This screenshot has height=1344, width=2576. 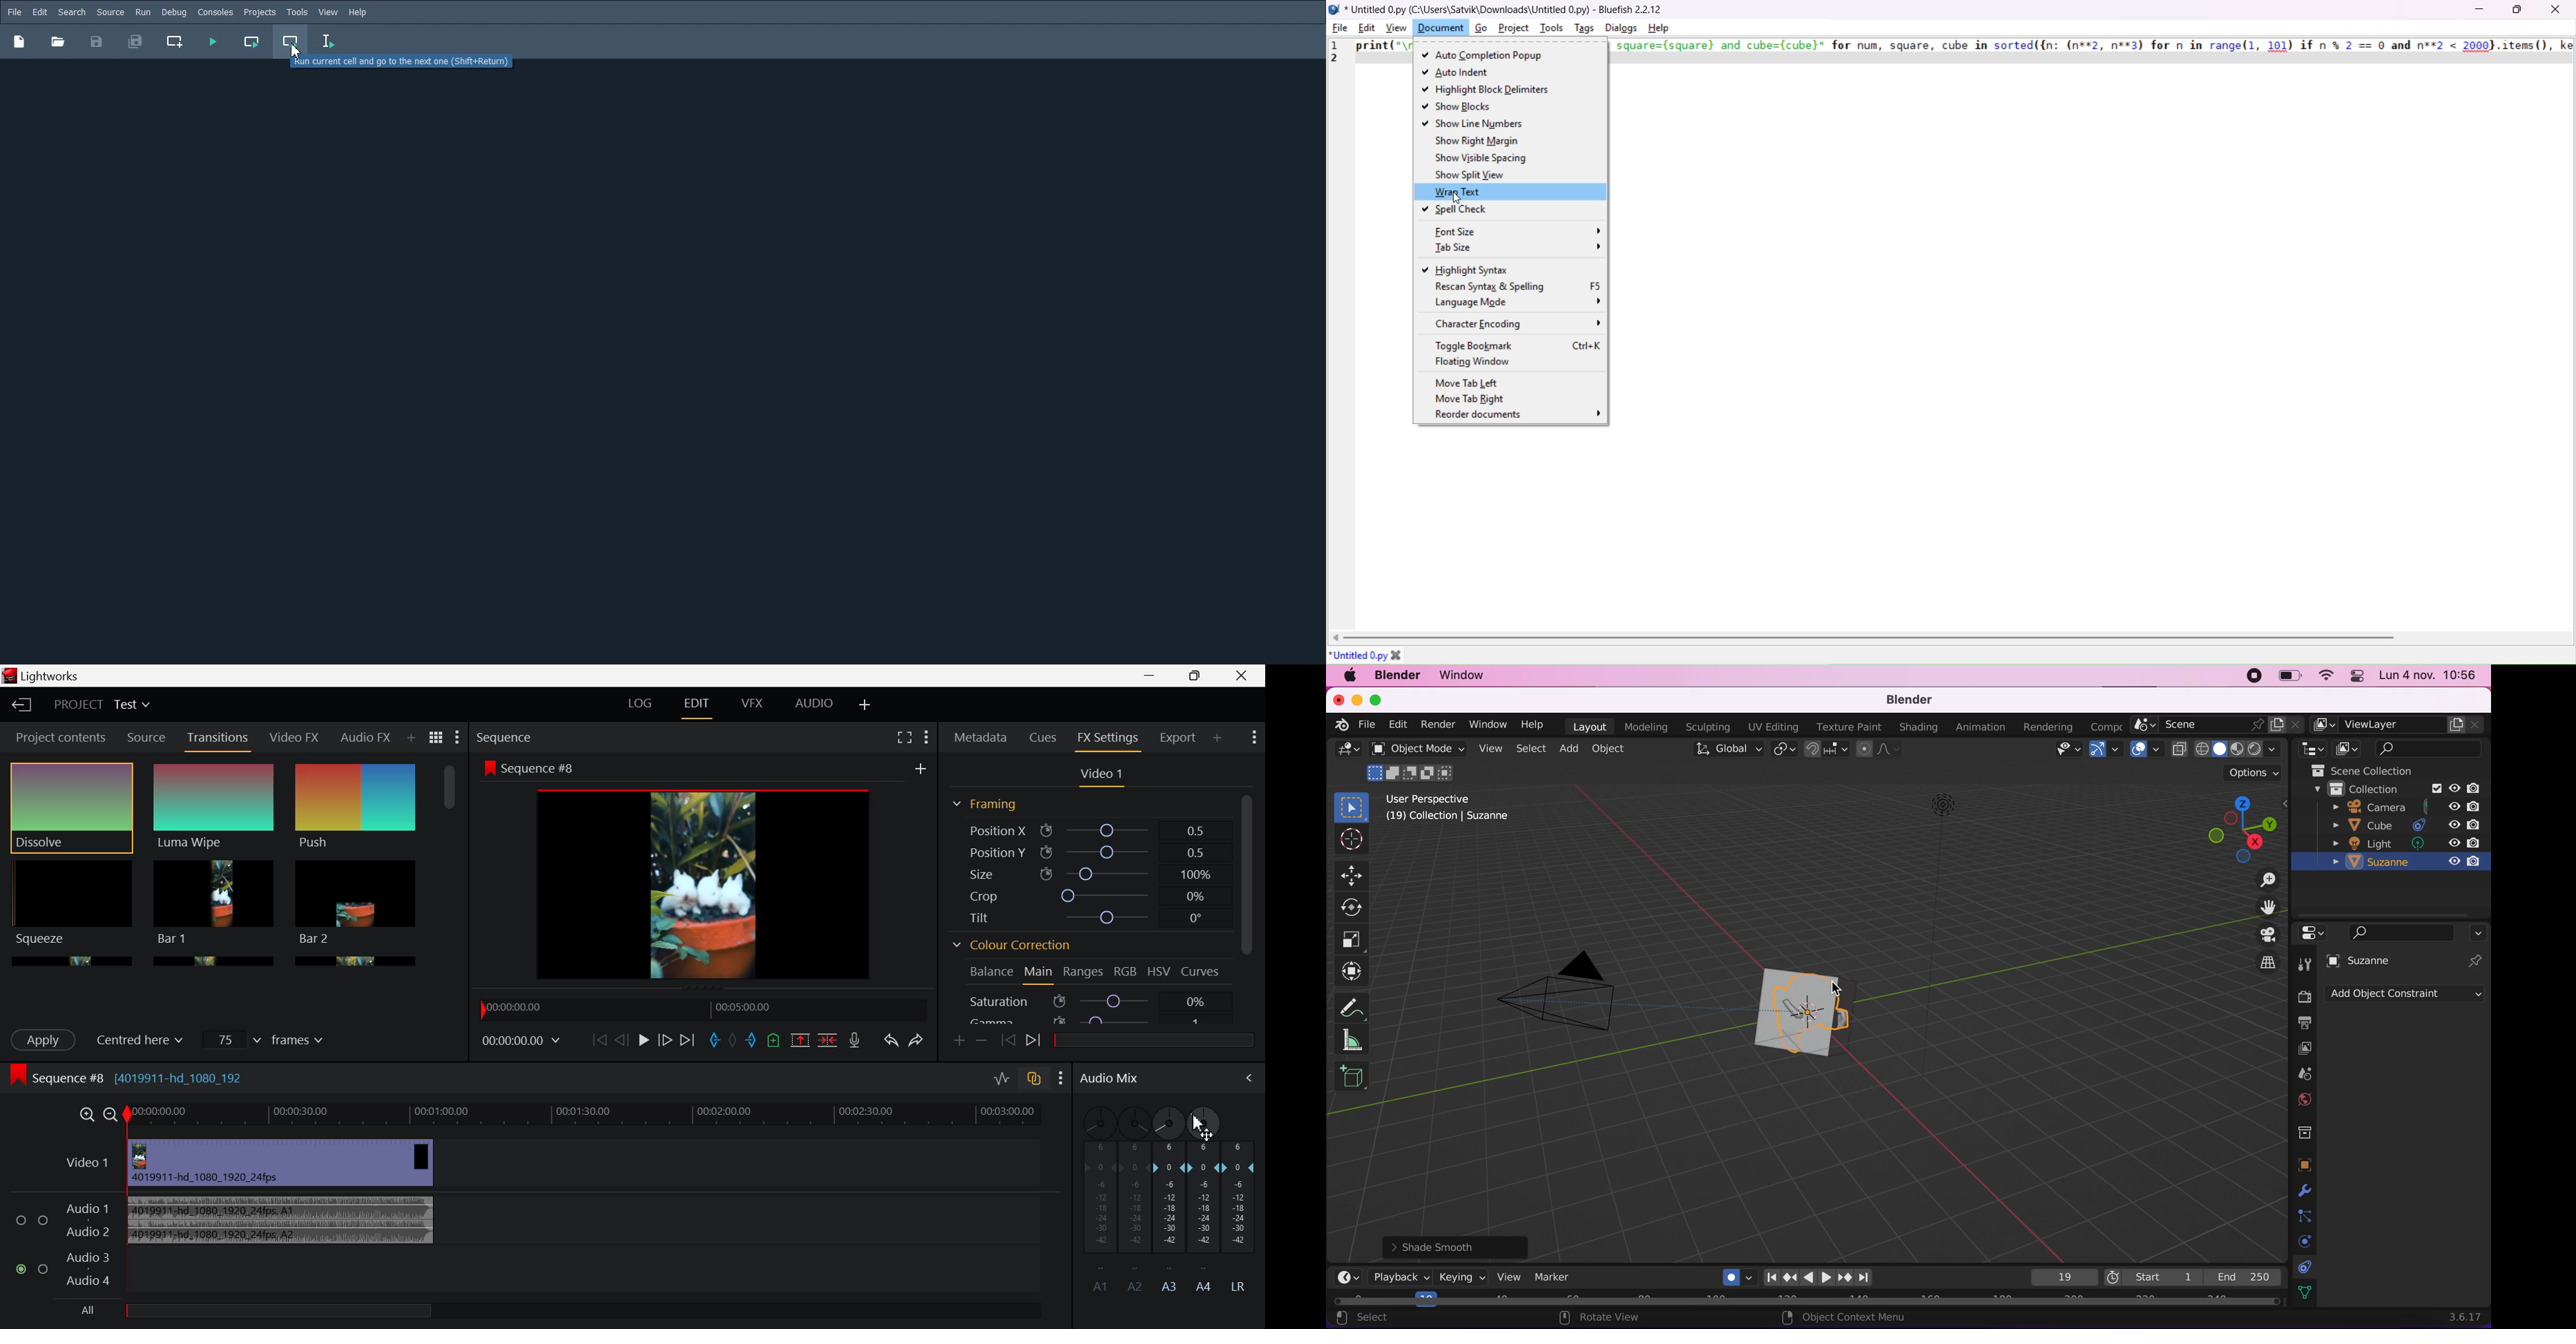 I want to click on All, so click(x=270, y=1312).